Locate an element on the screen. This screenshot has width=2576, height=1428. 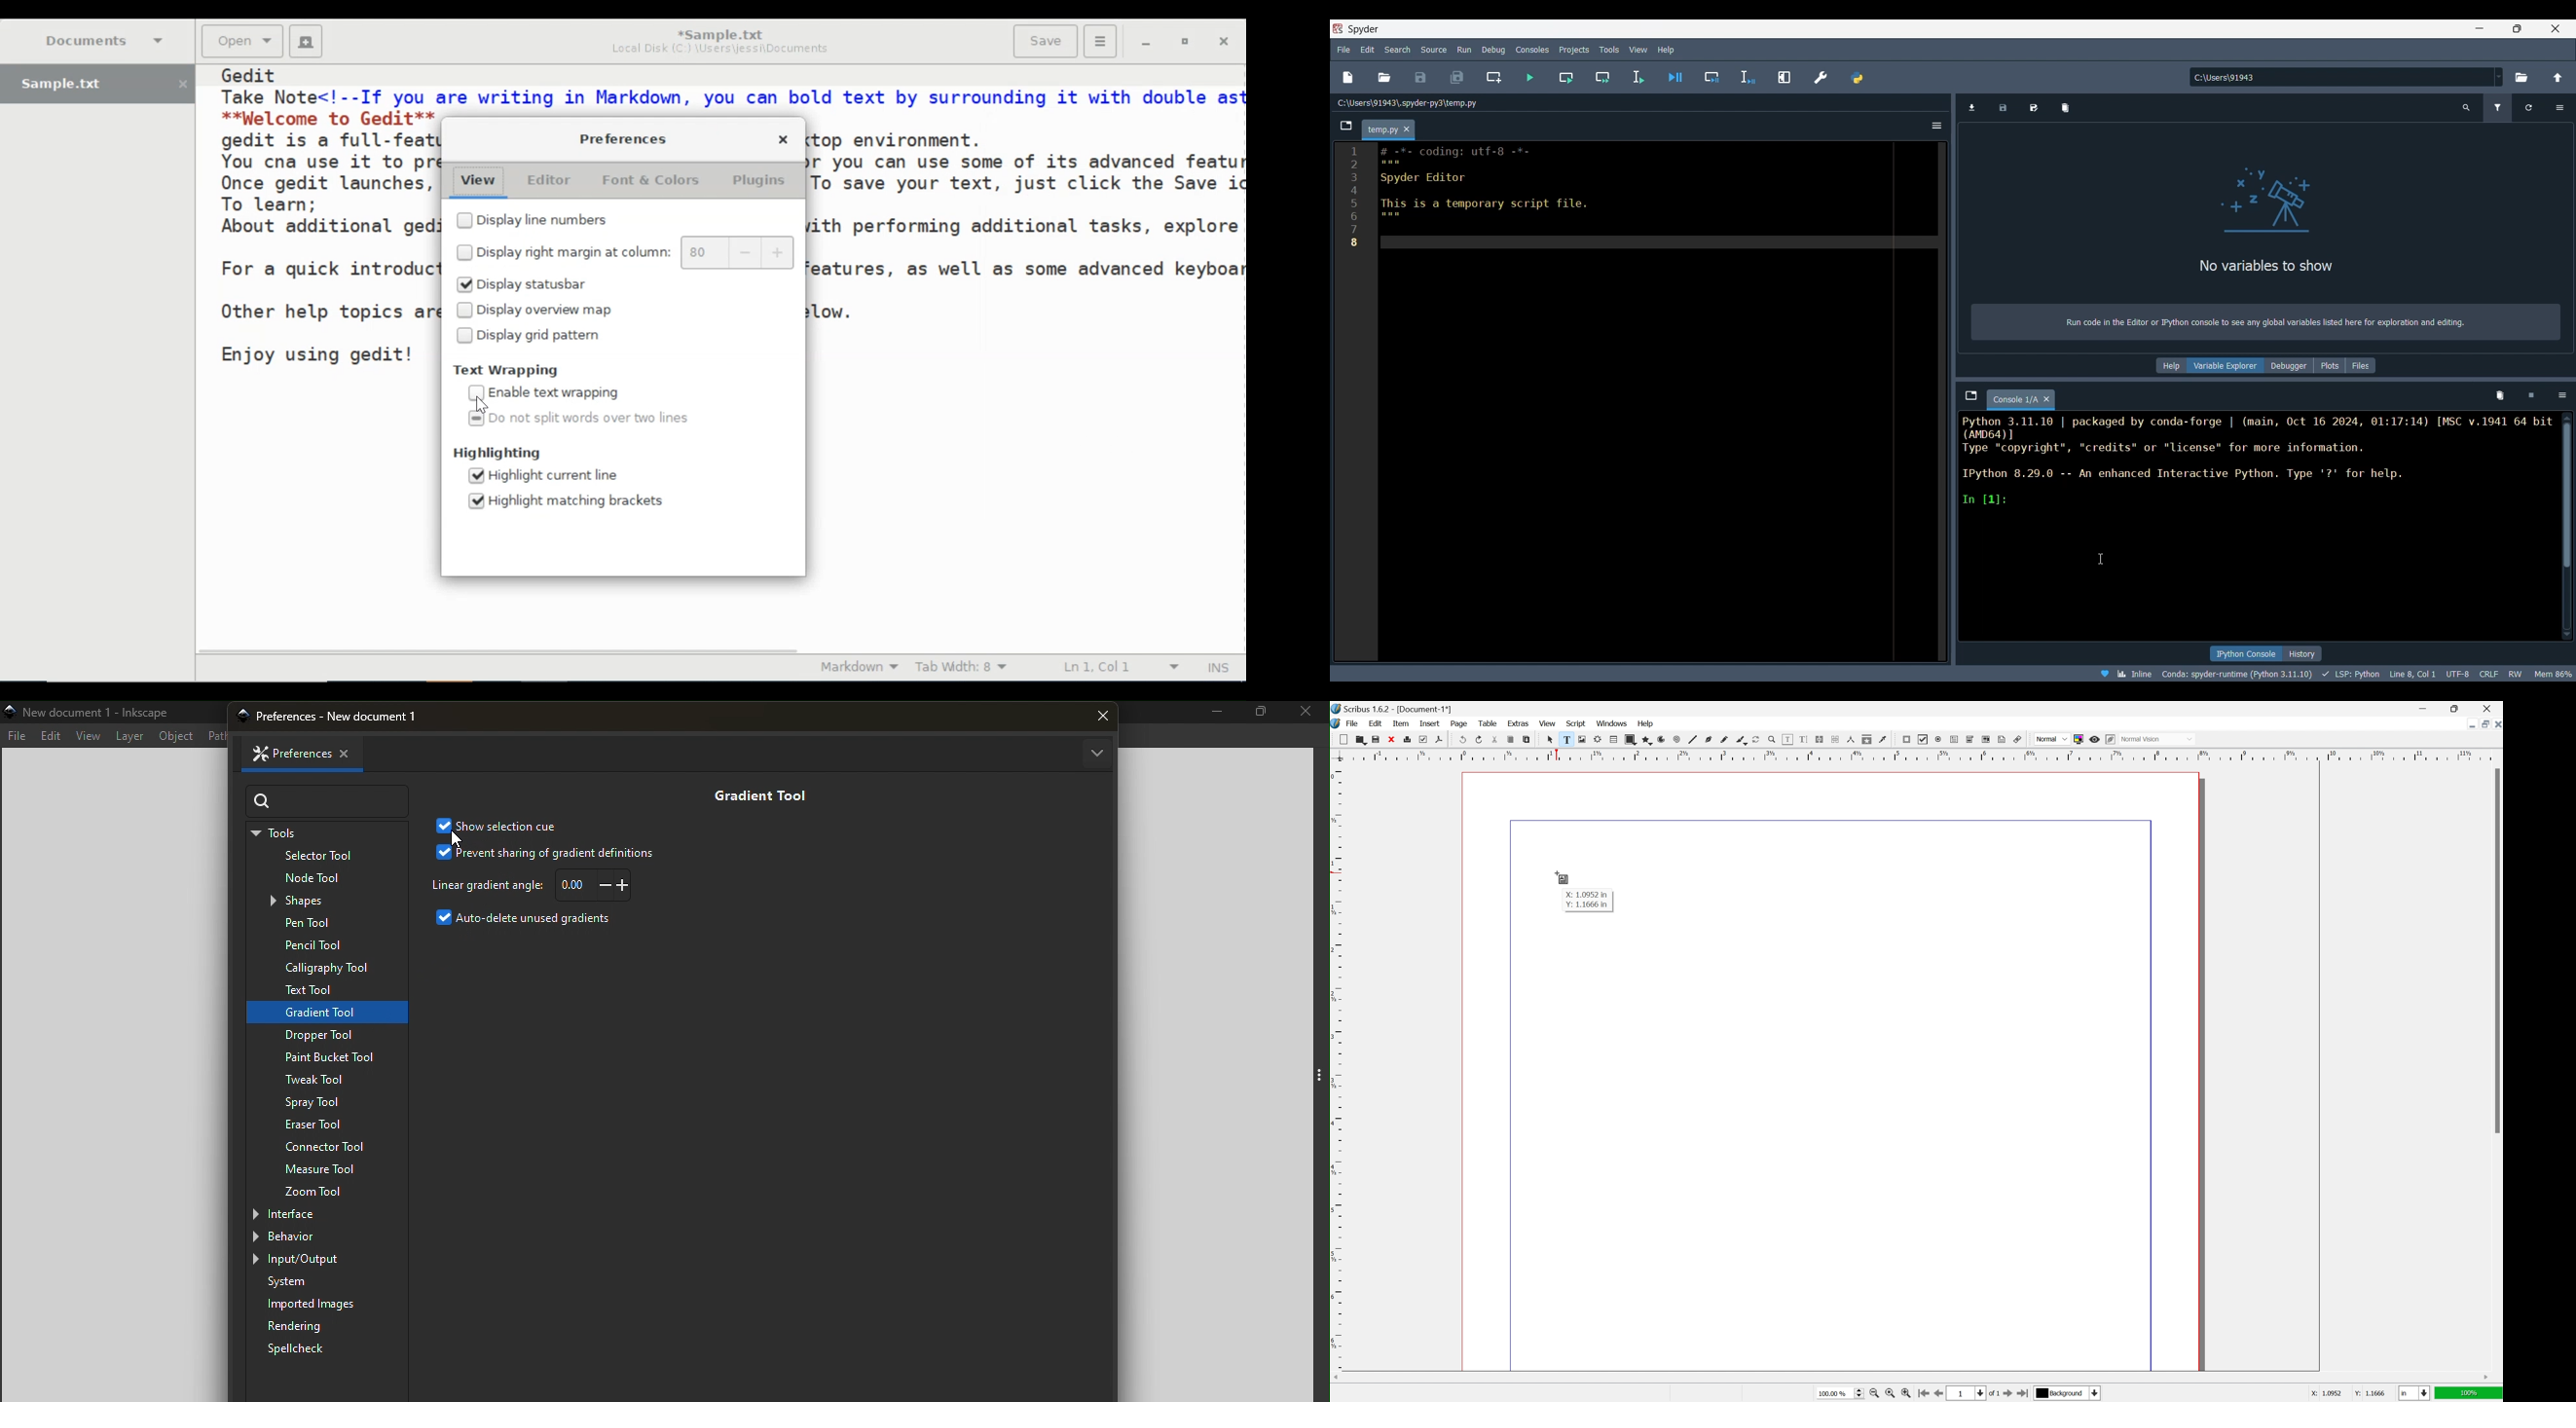
Import data is located at coordinates (1972, 108).